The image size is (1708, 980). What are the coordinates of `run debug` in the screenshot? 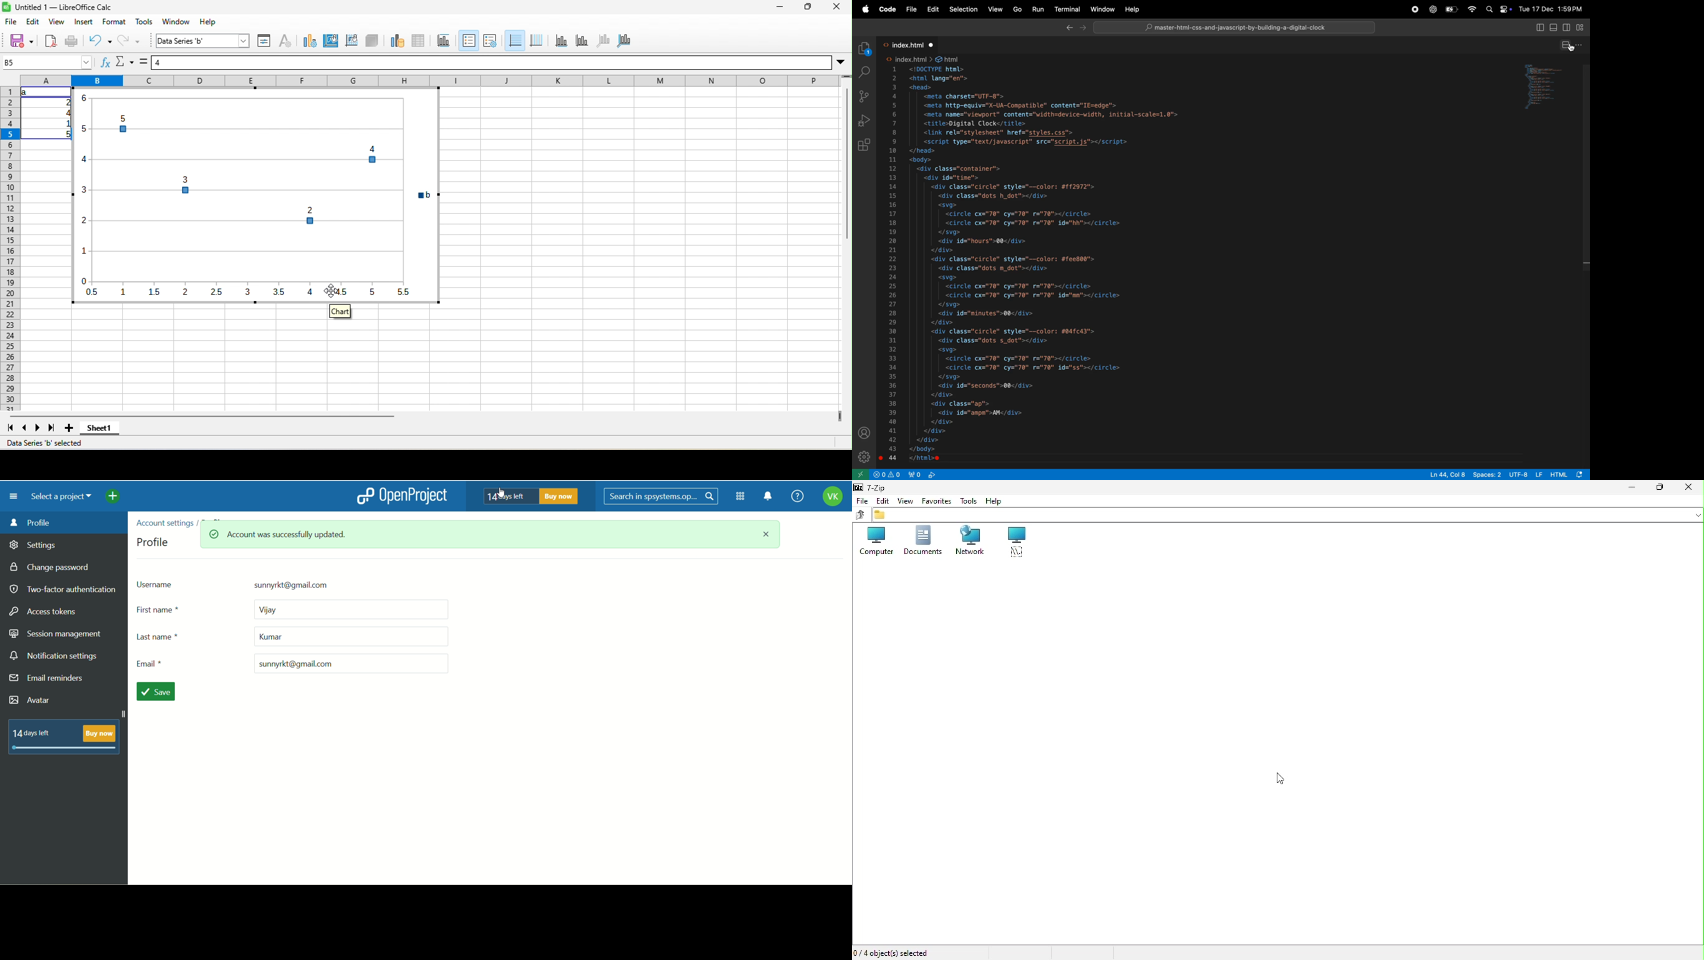 It's located at (864, 121).